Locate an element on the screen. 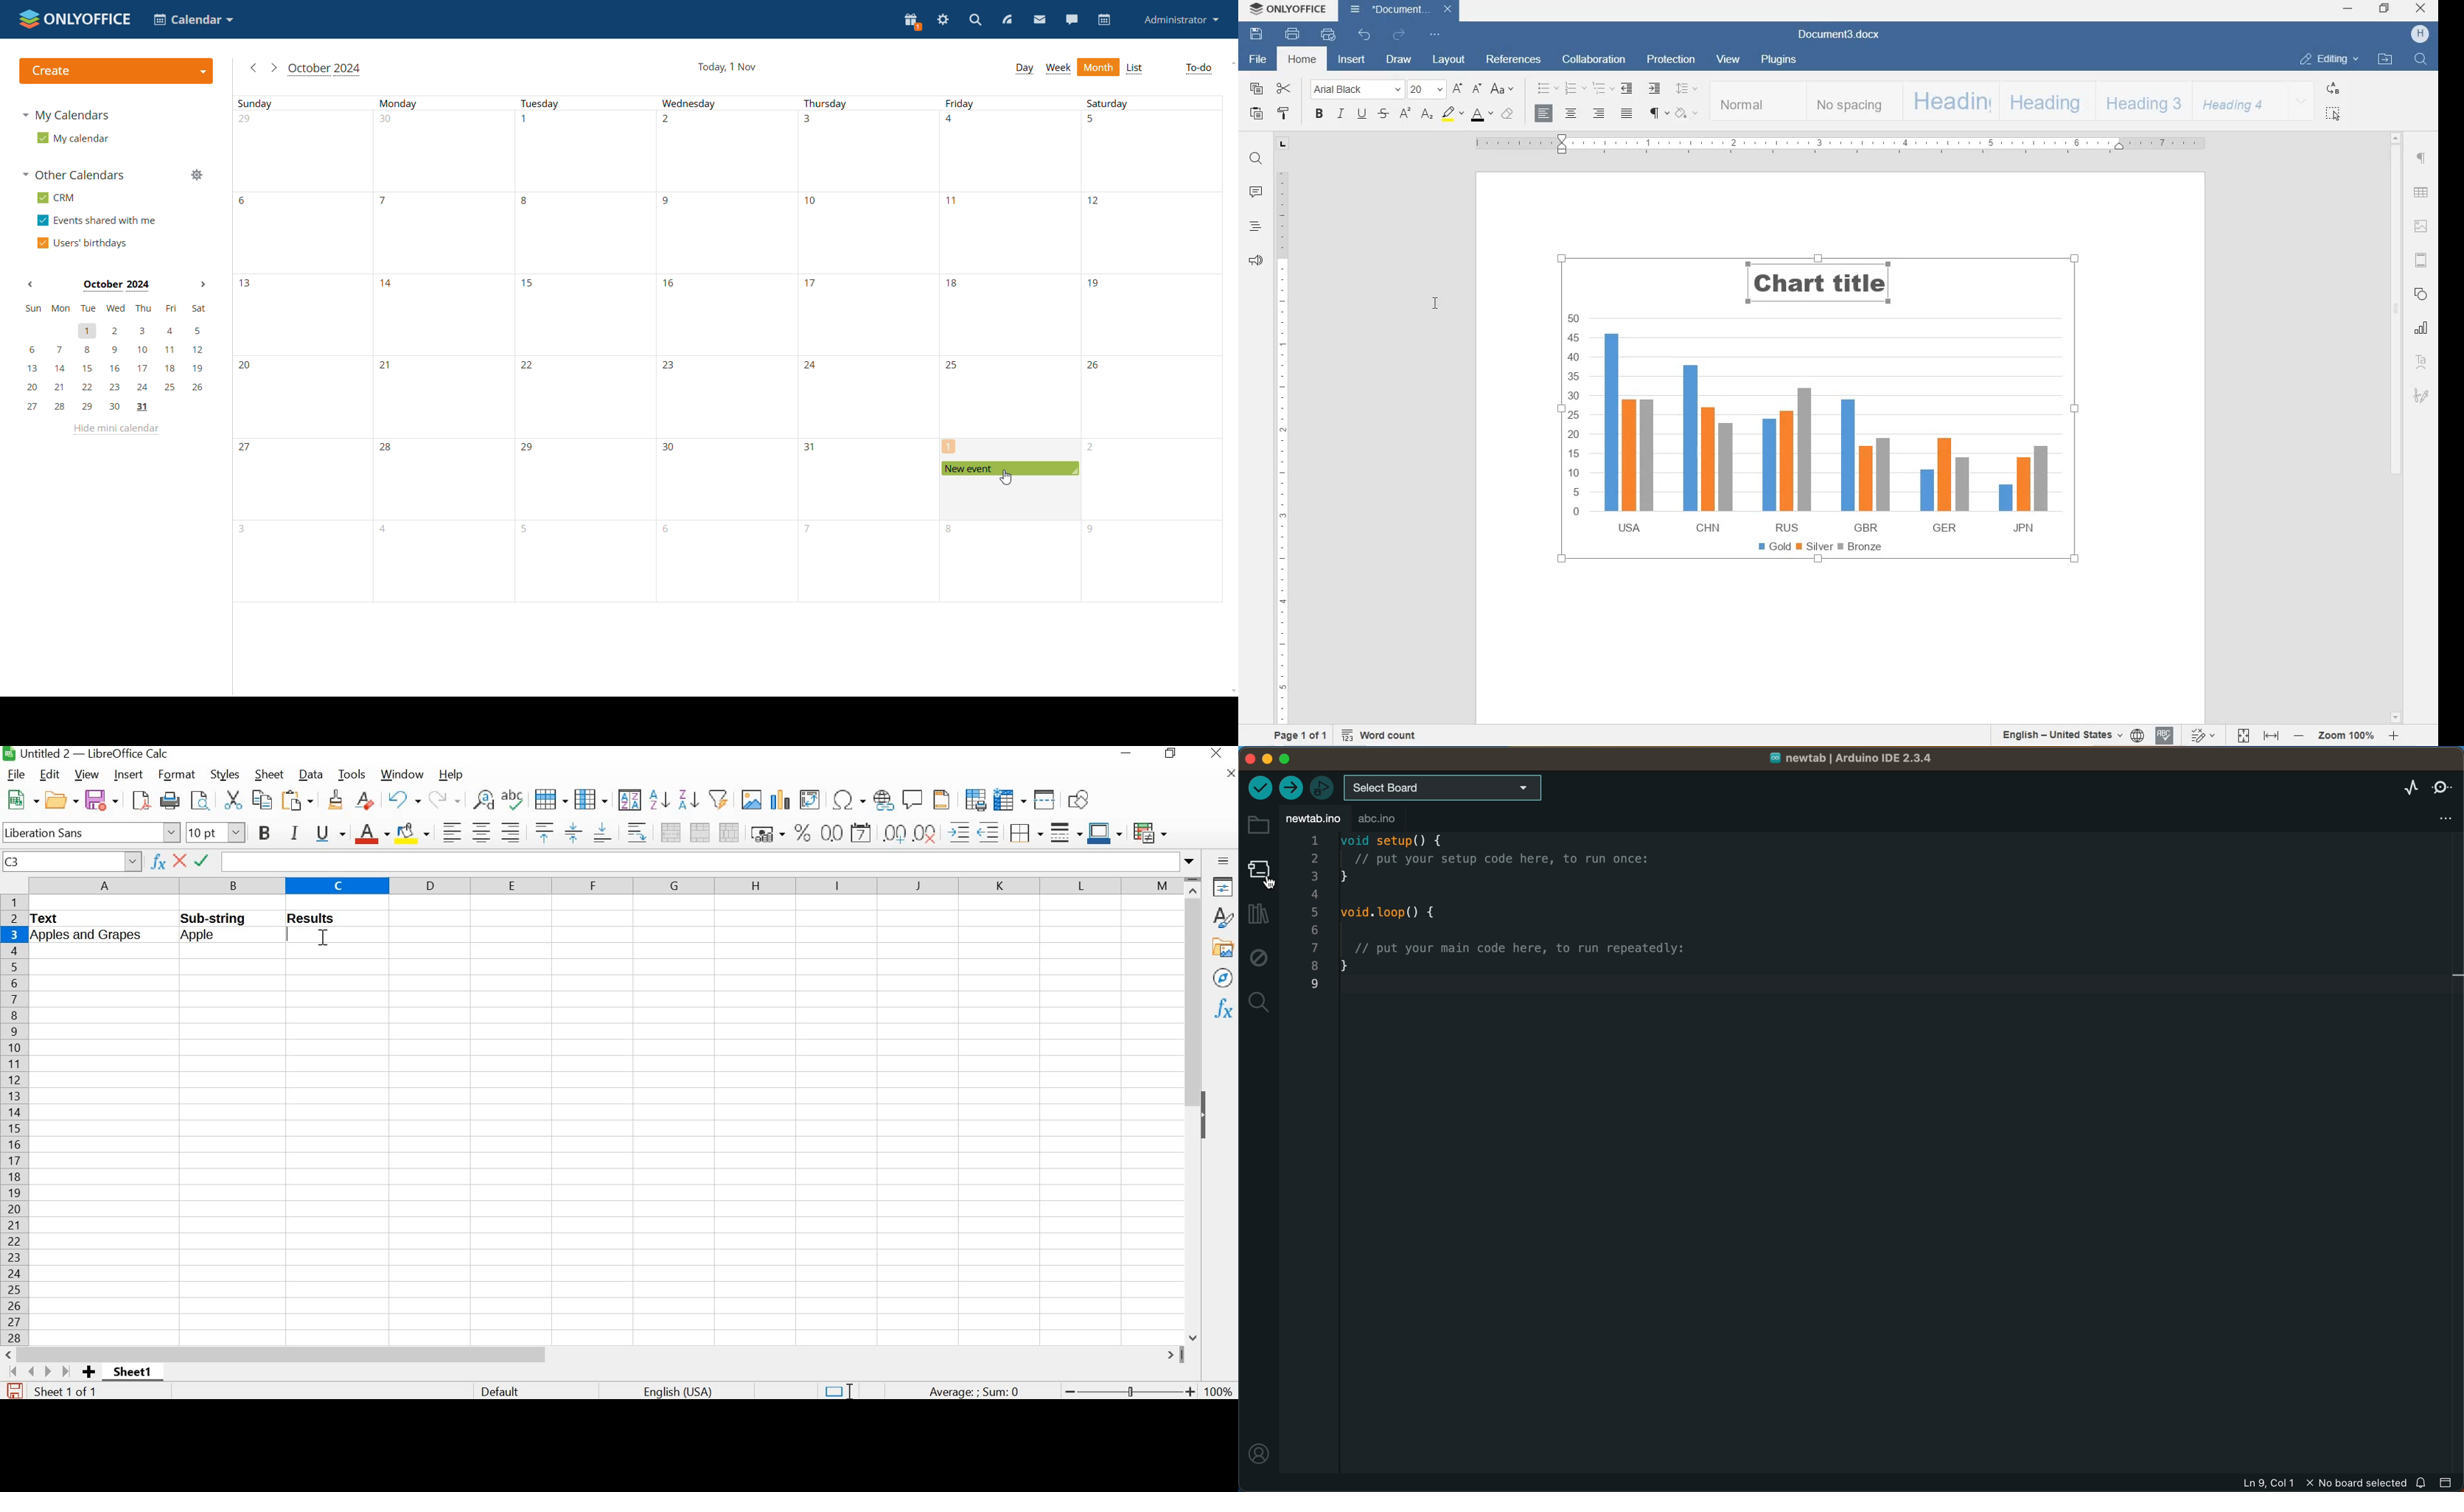  insert hyperlink is located at coordinates (882, 800).